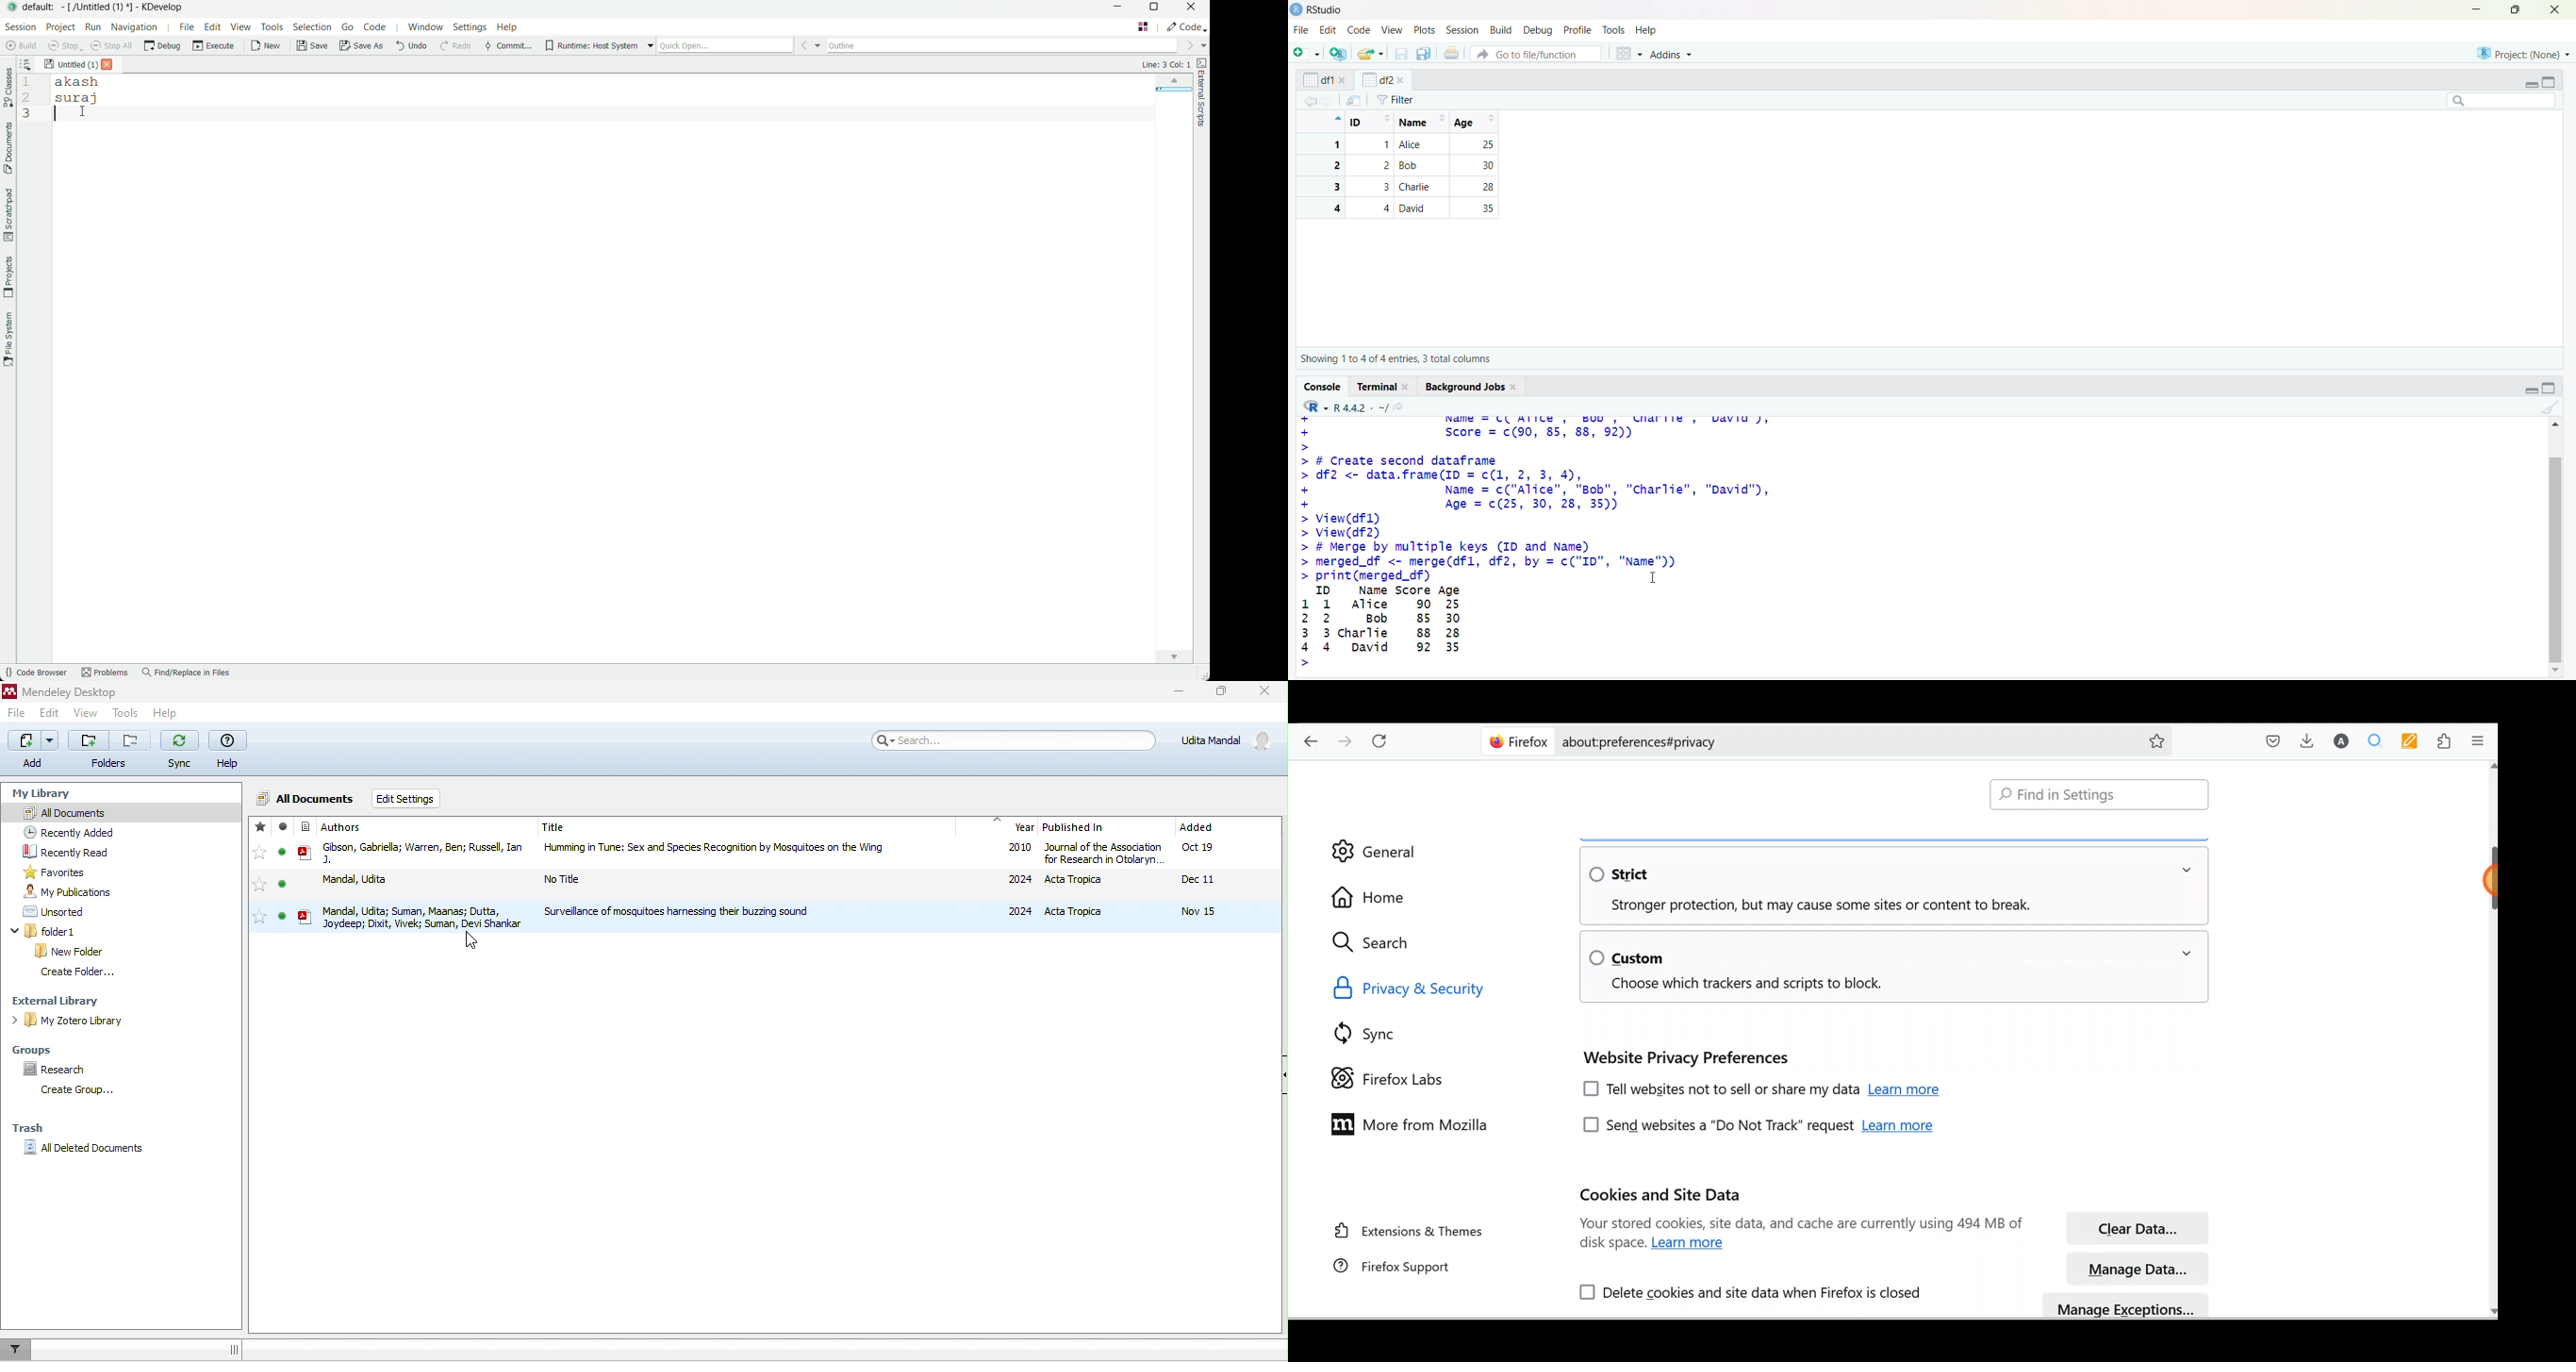 Image resolution: width=2576 pixels, height=1372 pixels. I want to click on help, so click(165, 712).